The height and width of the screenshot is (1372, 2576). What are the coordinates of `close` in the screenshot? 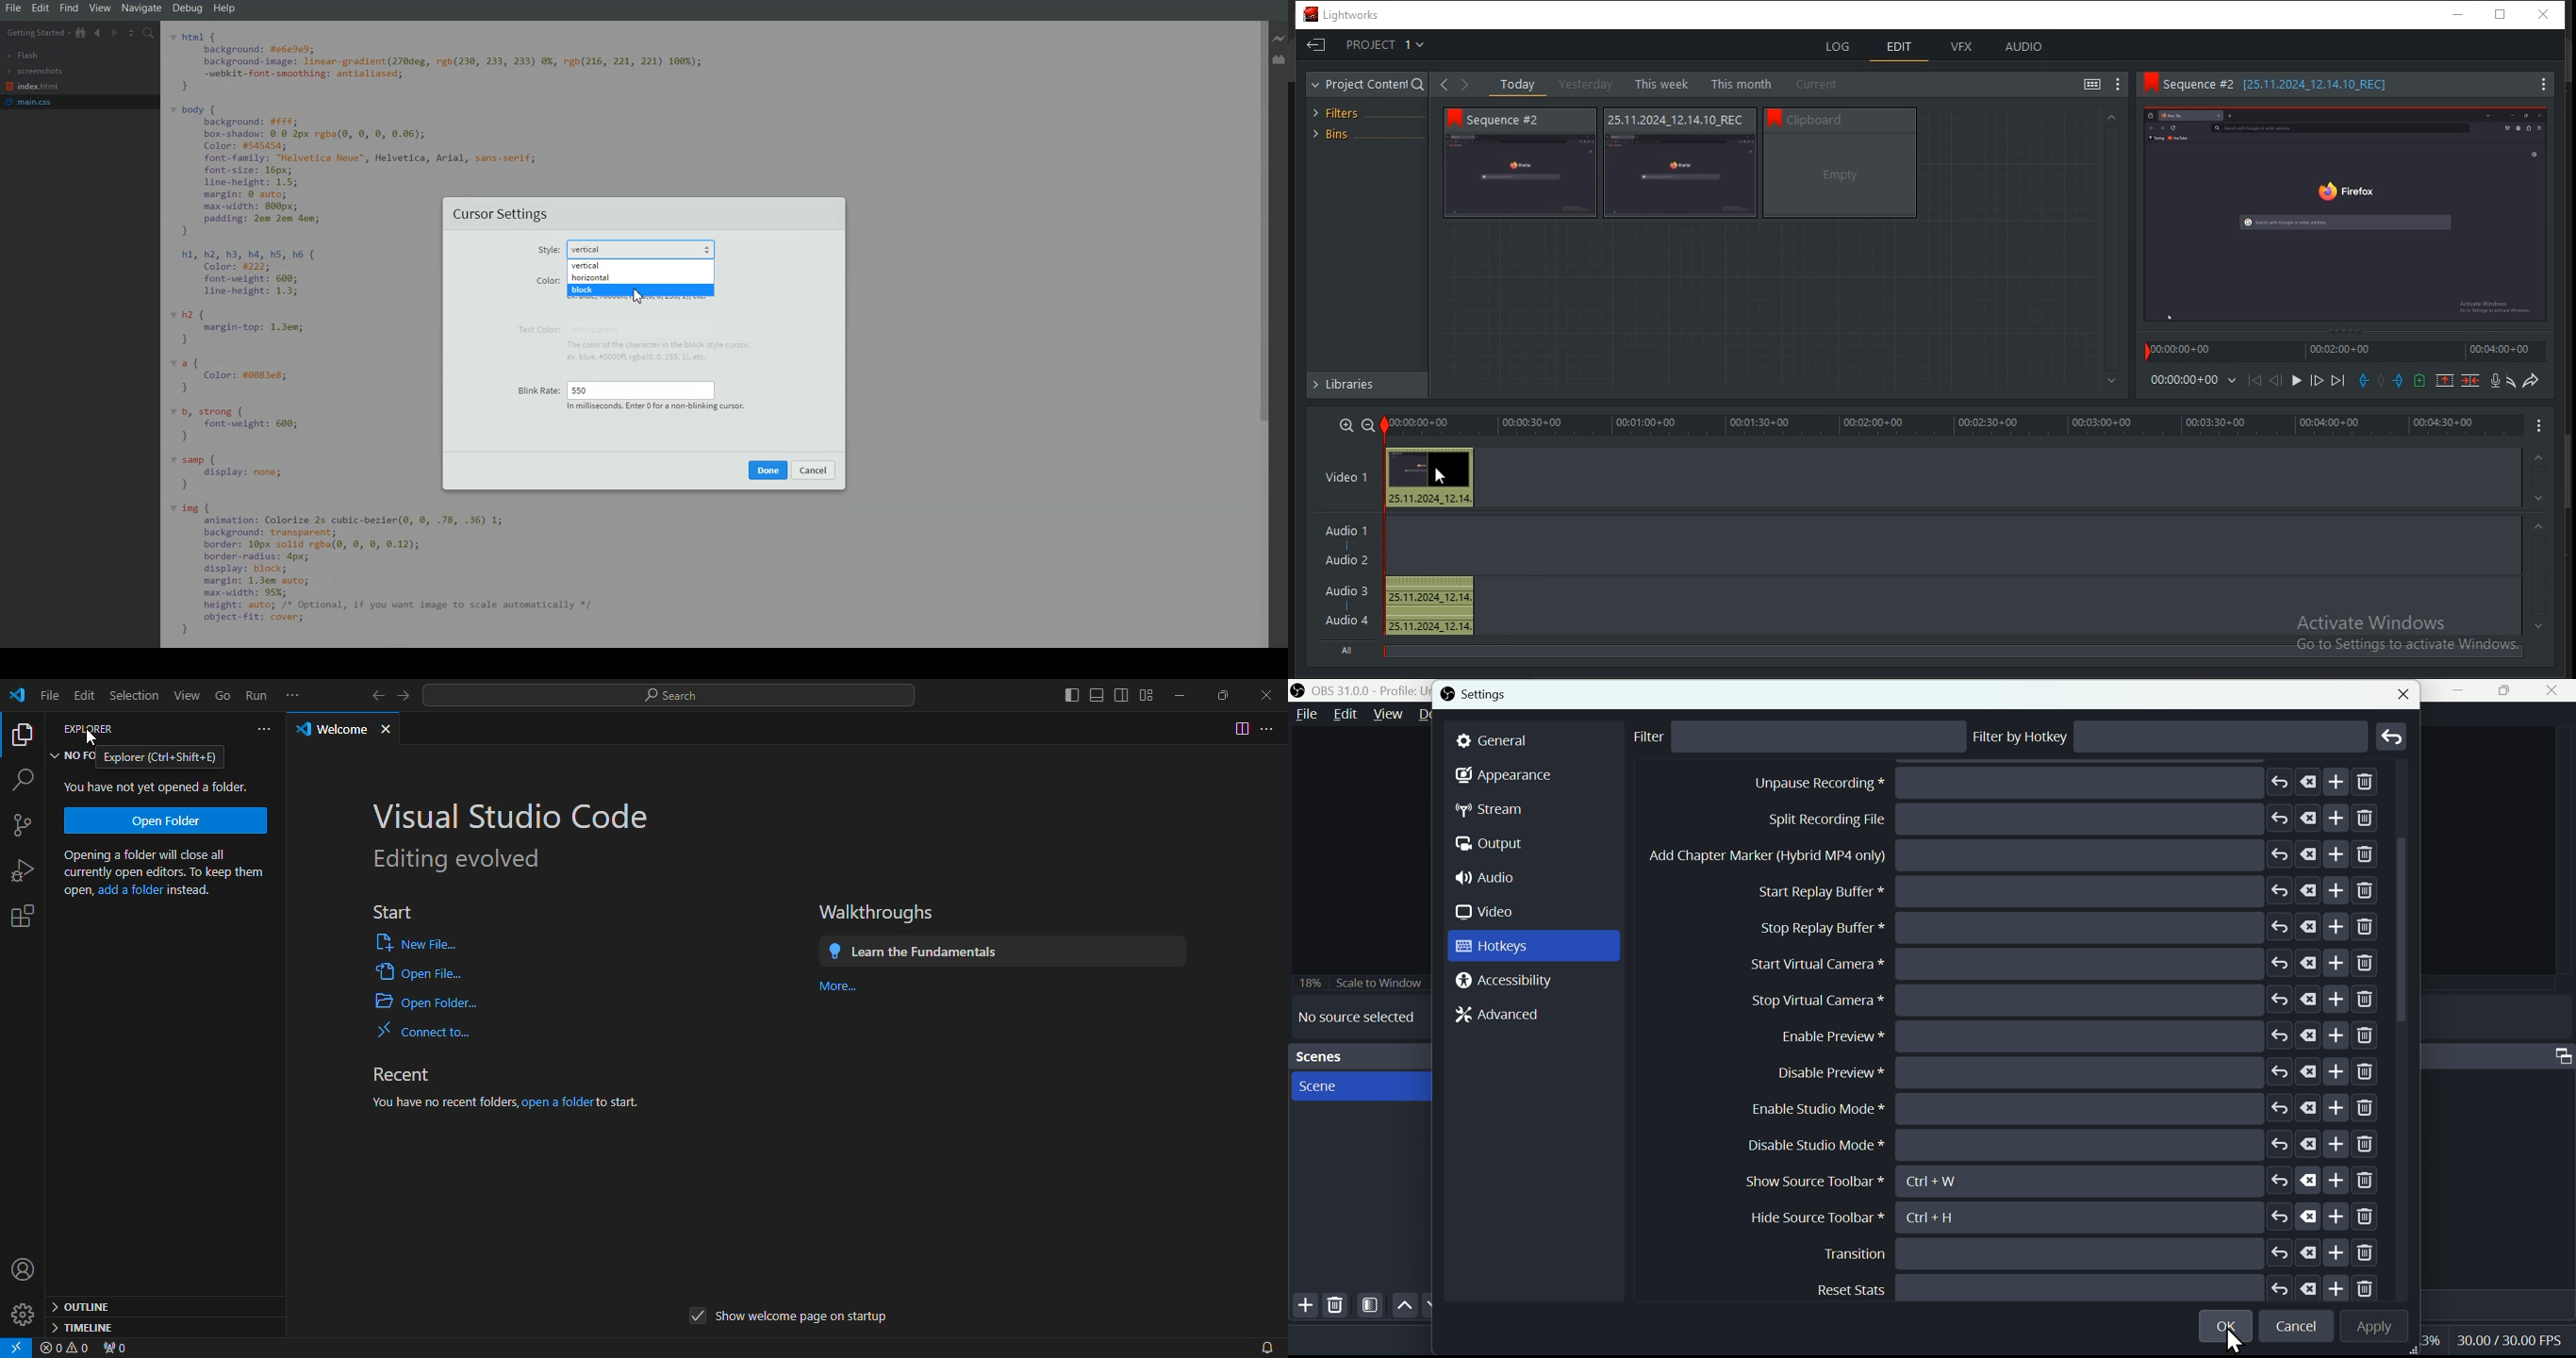 It's located at (2555, 690).